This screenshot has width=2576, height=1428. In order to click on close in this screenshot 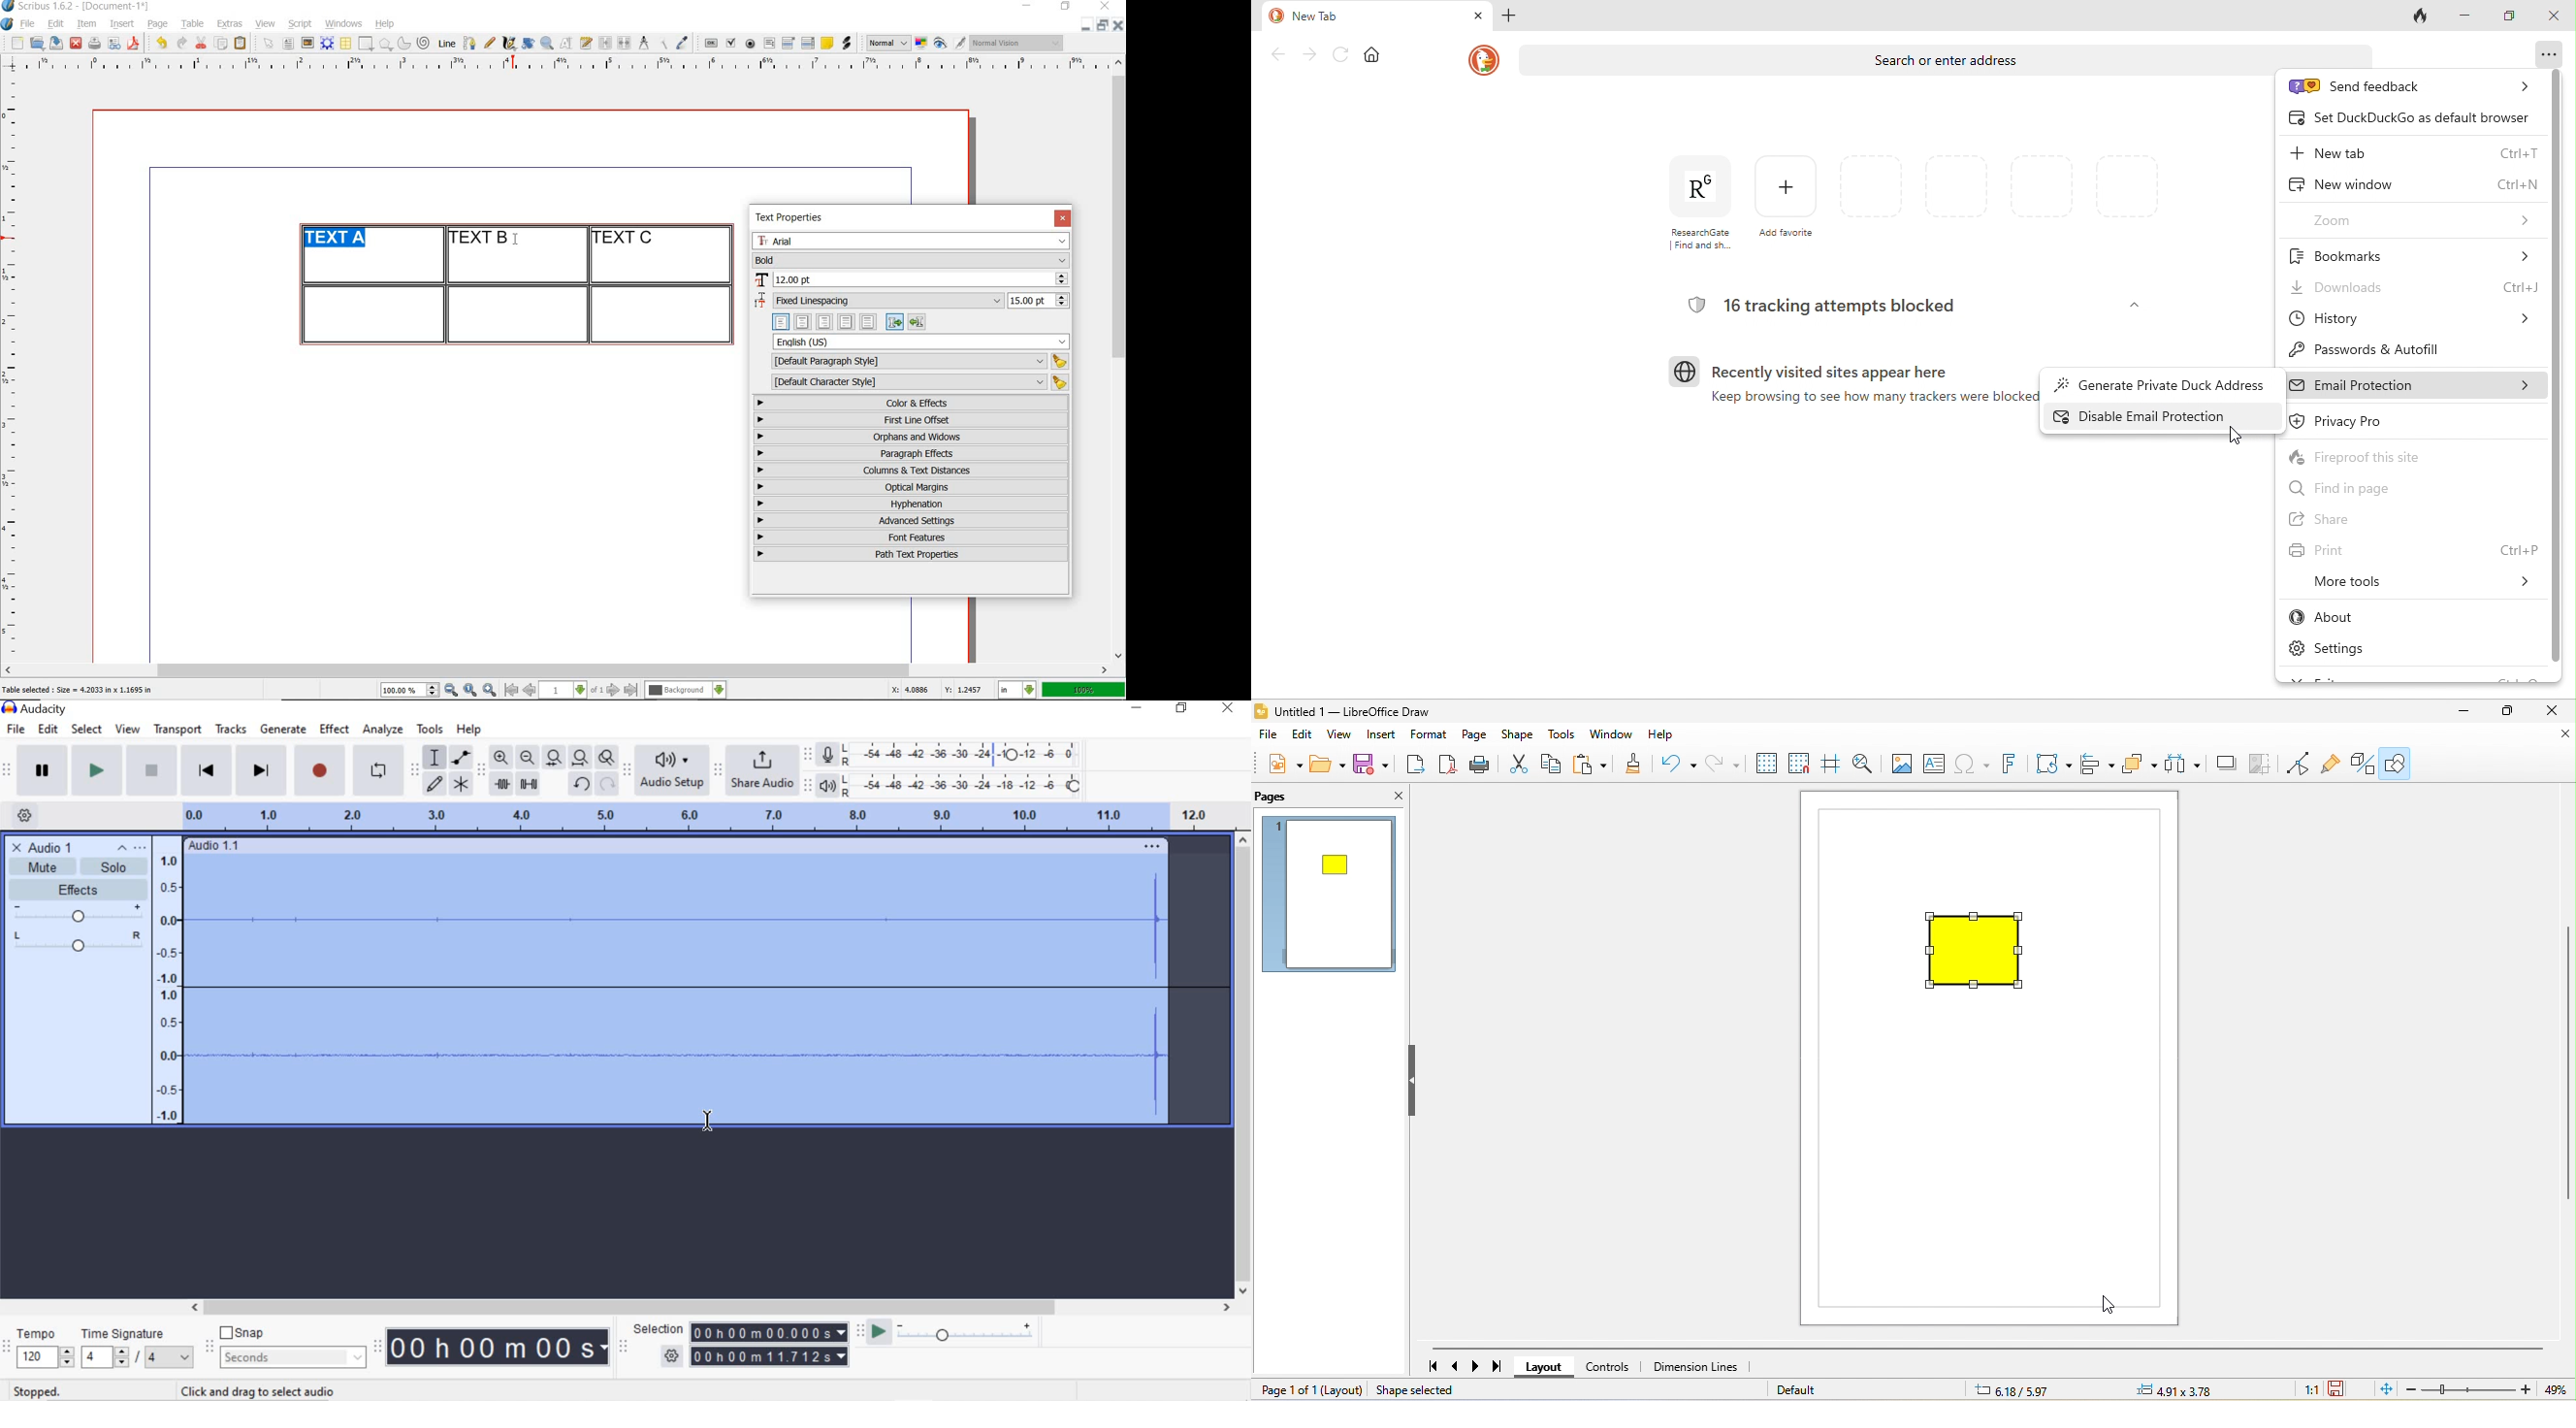, I will do `click(1384, 798)`.